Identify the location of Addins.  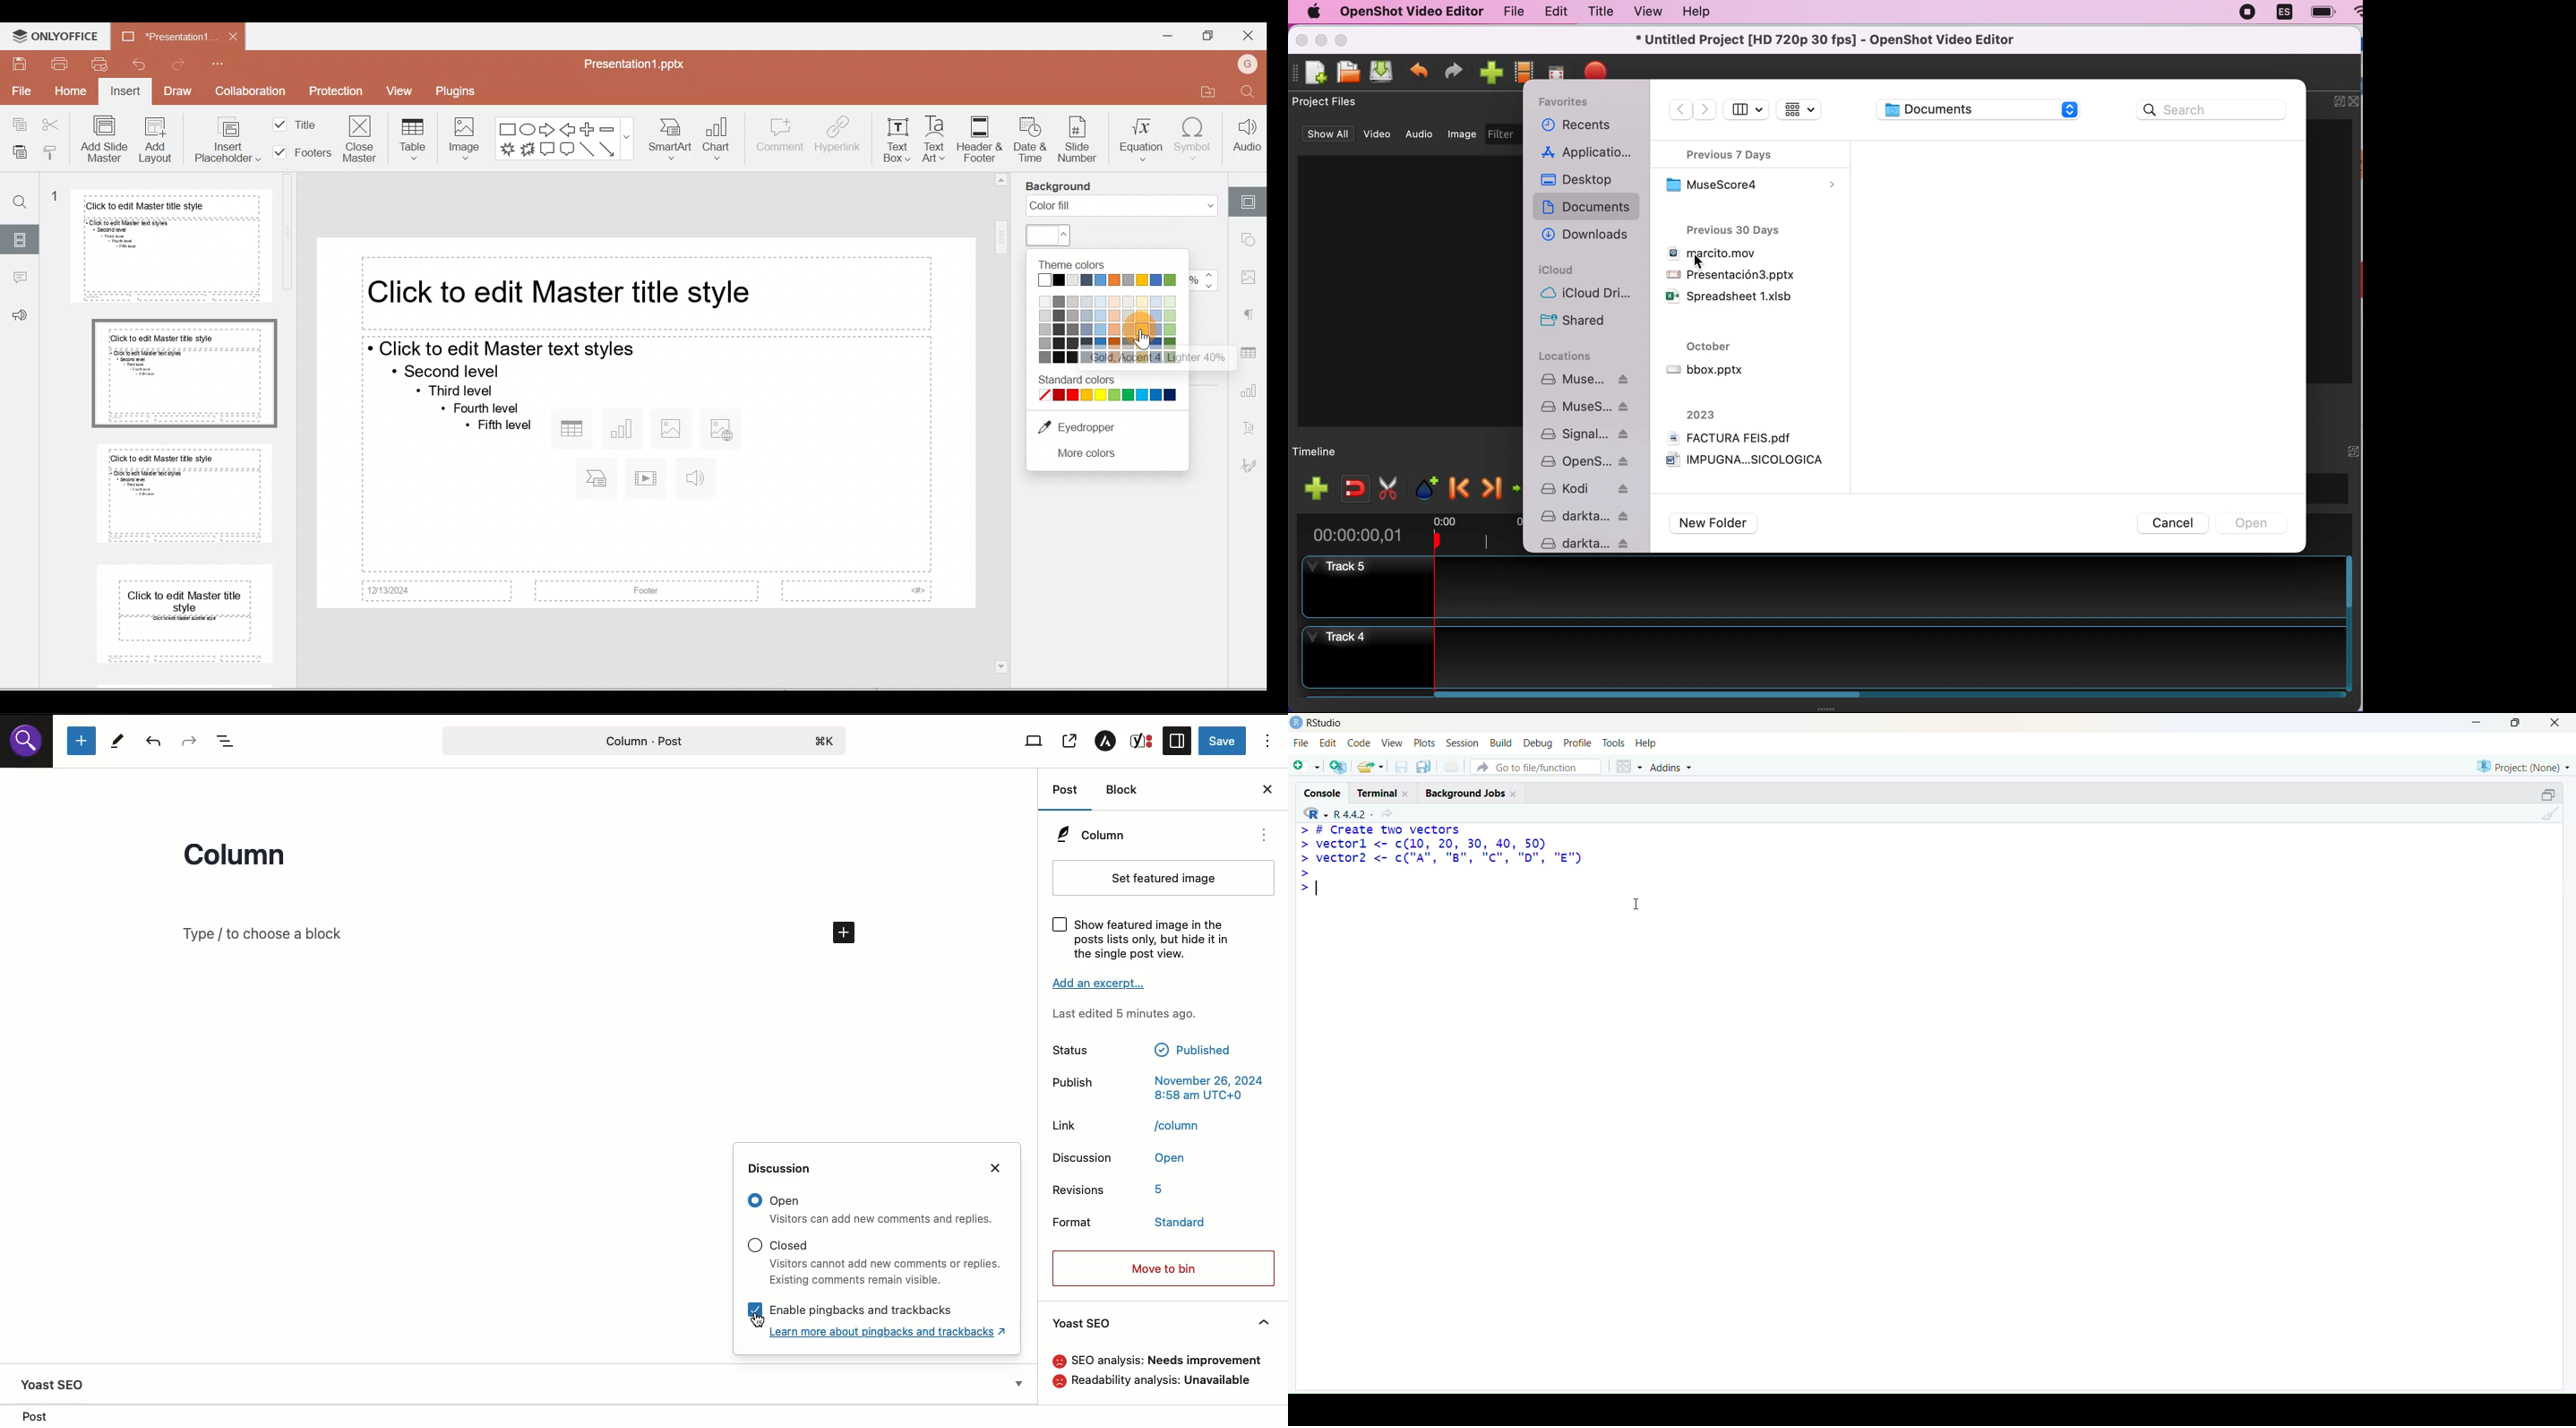
(1670, 767).